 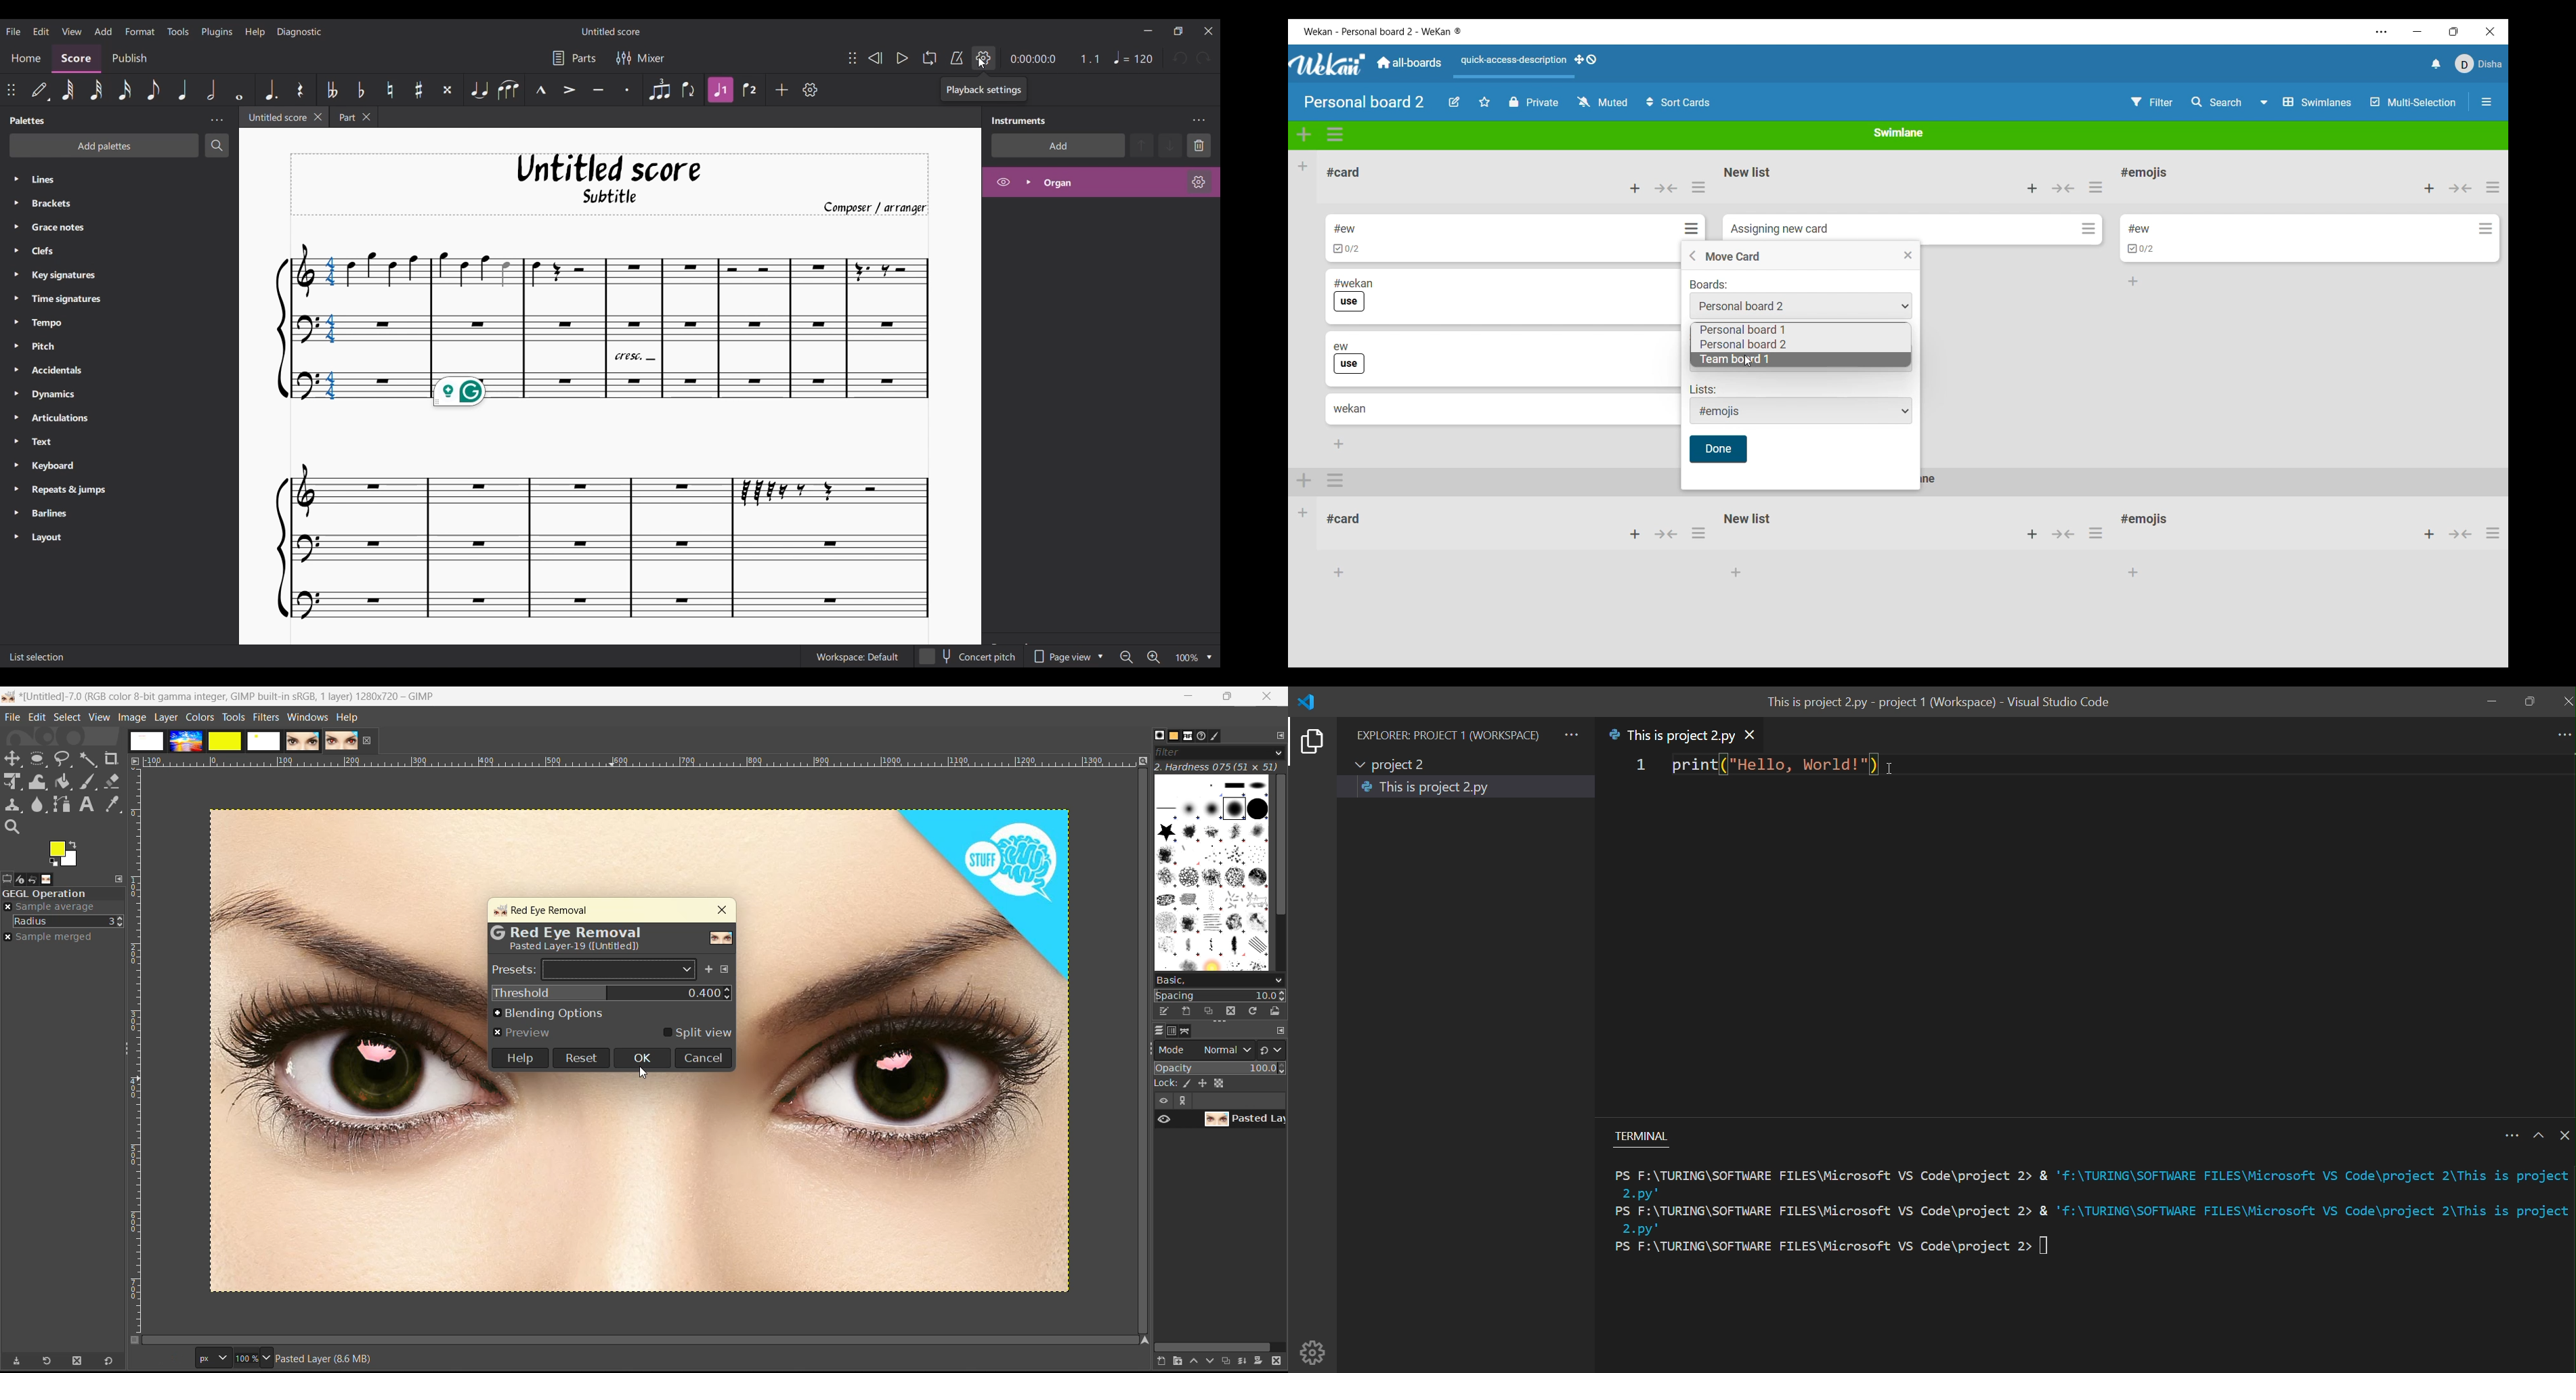 What do you see at coordinates (2307, 102) in the screenshot?
I see `Board view options` at bounding box center [2307, 102].